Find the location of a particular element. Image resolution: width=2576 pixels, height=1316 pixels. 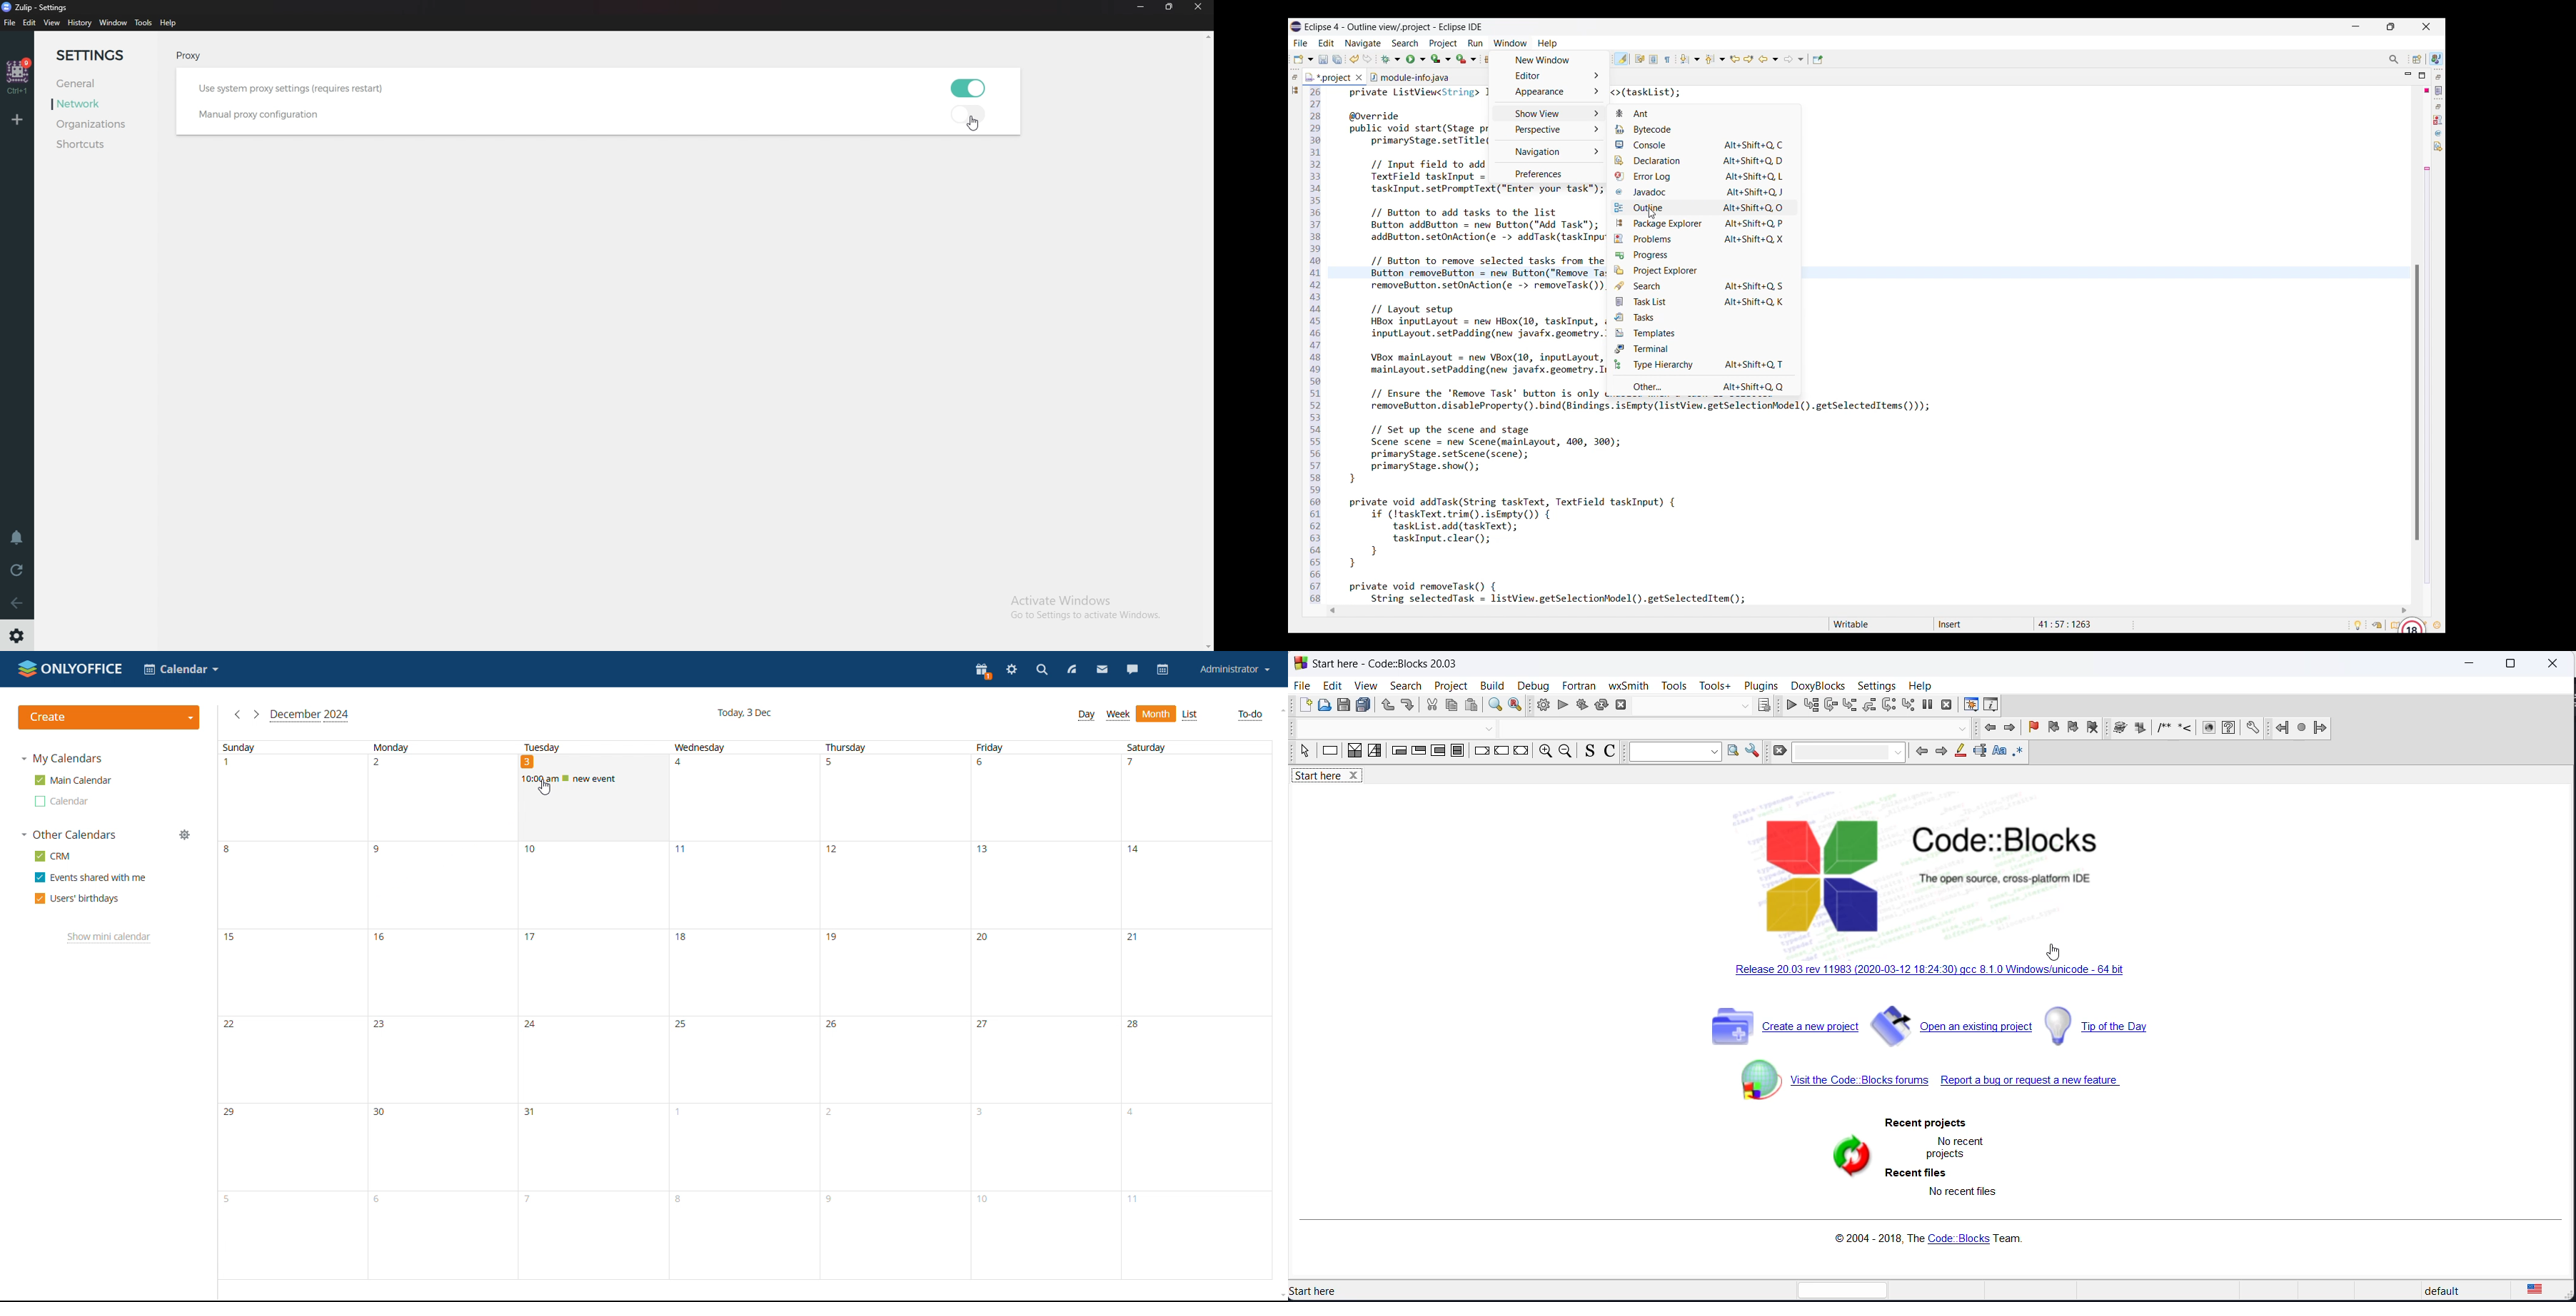

Reload is located at coordinates (16, 569).